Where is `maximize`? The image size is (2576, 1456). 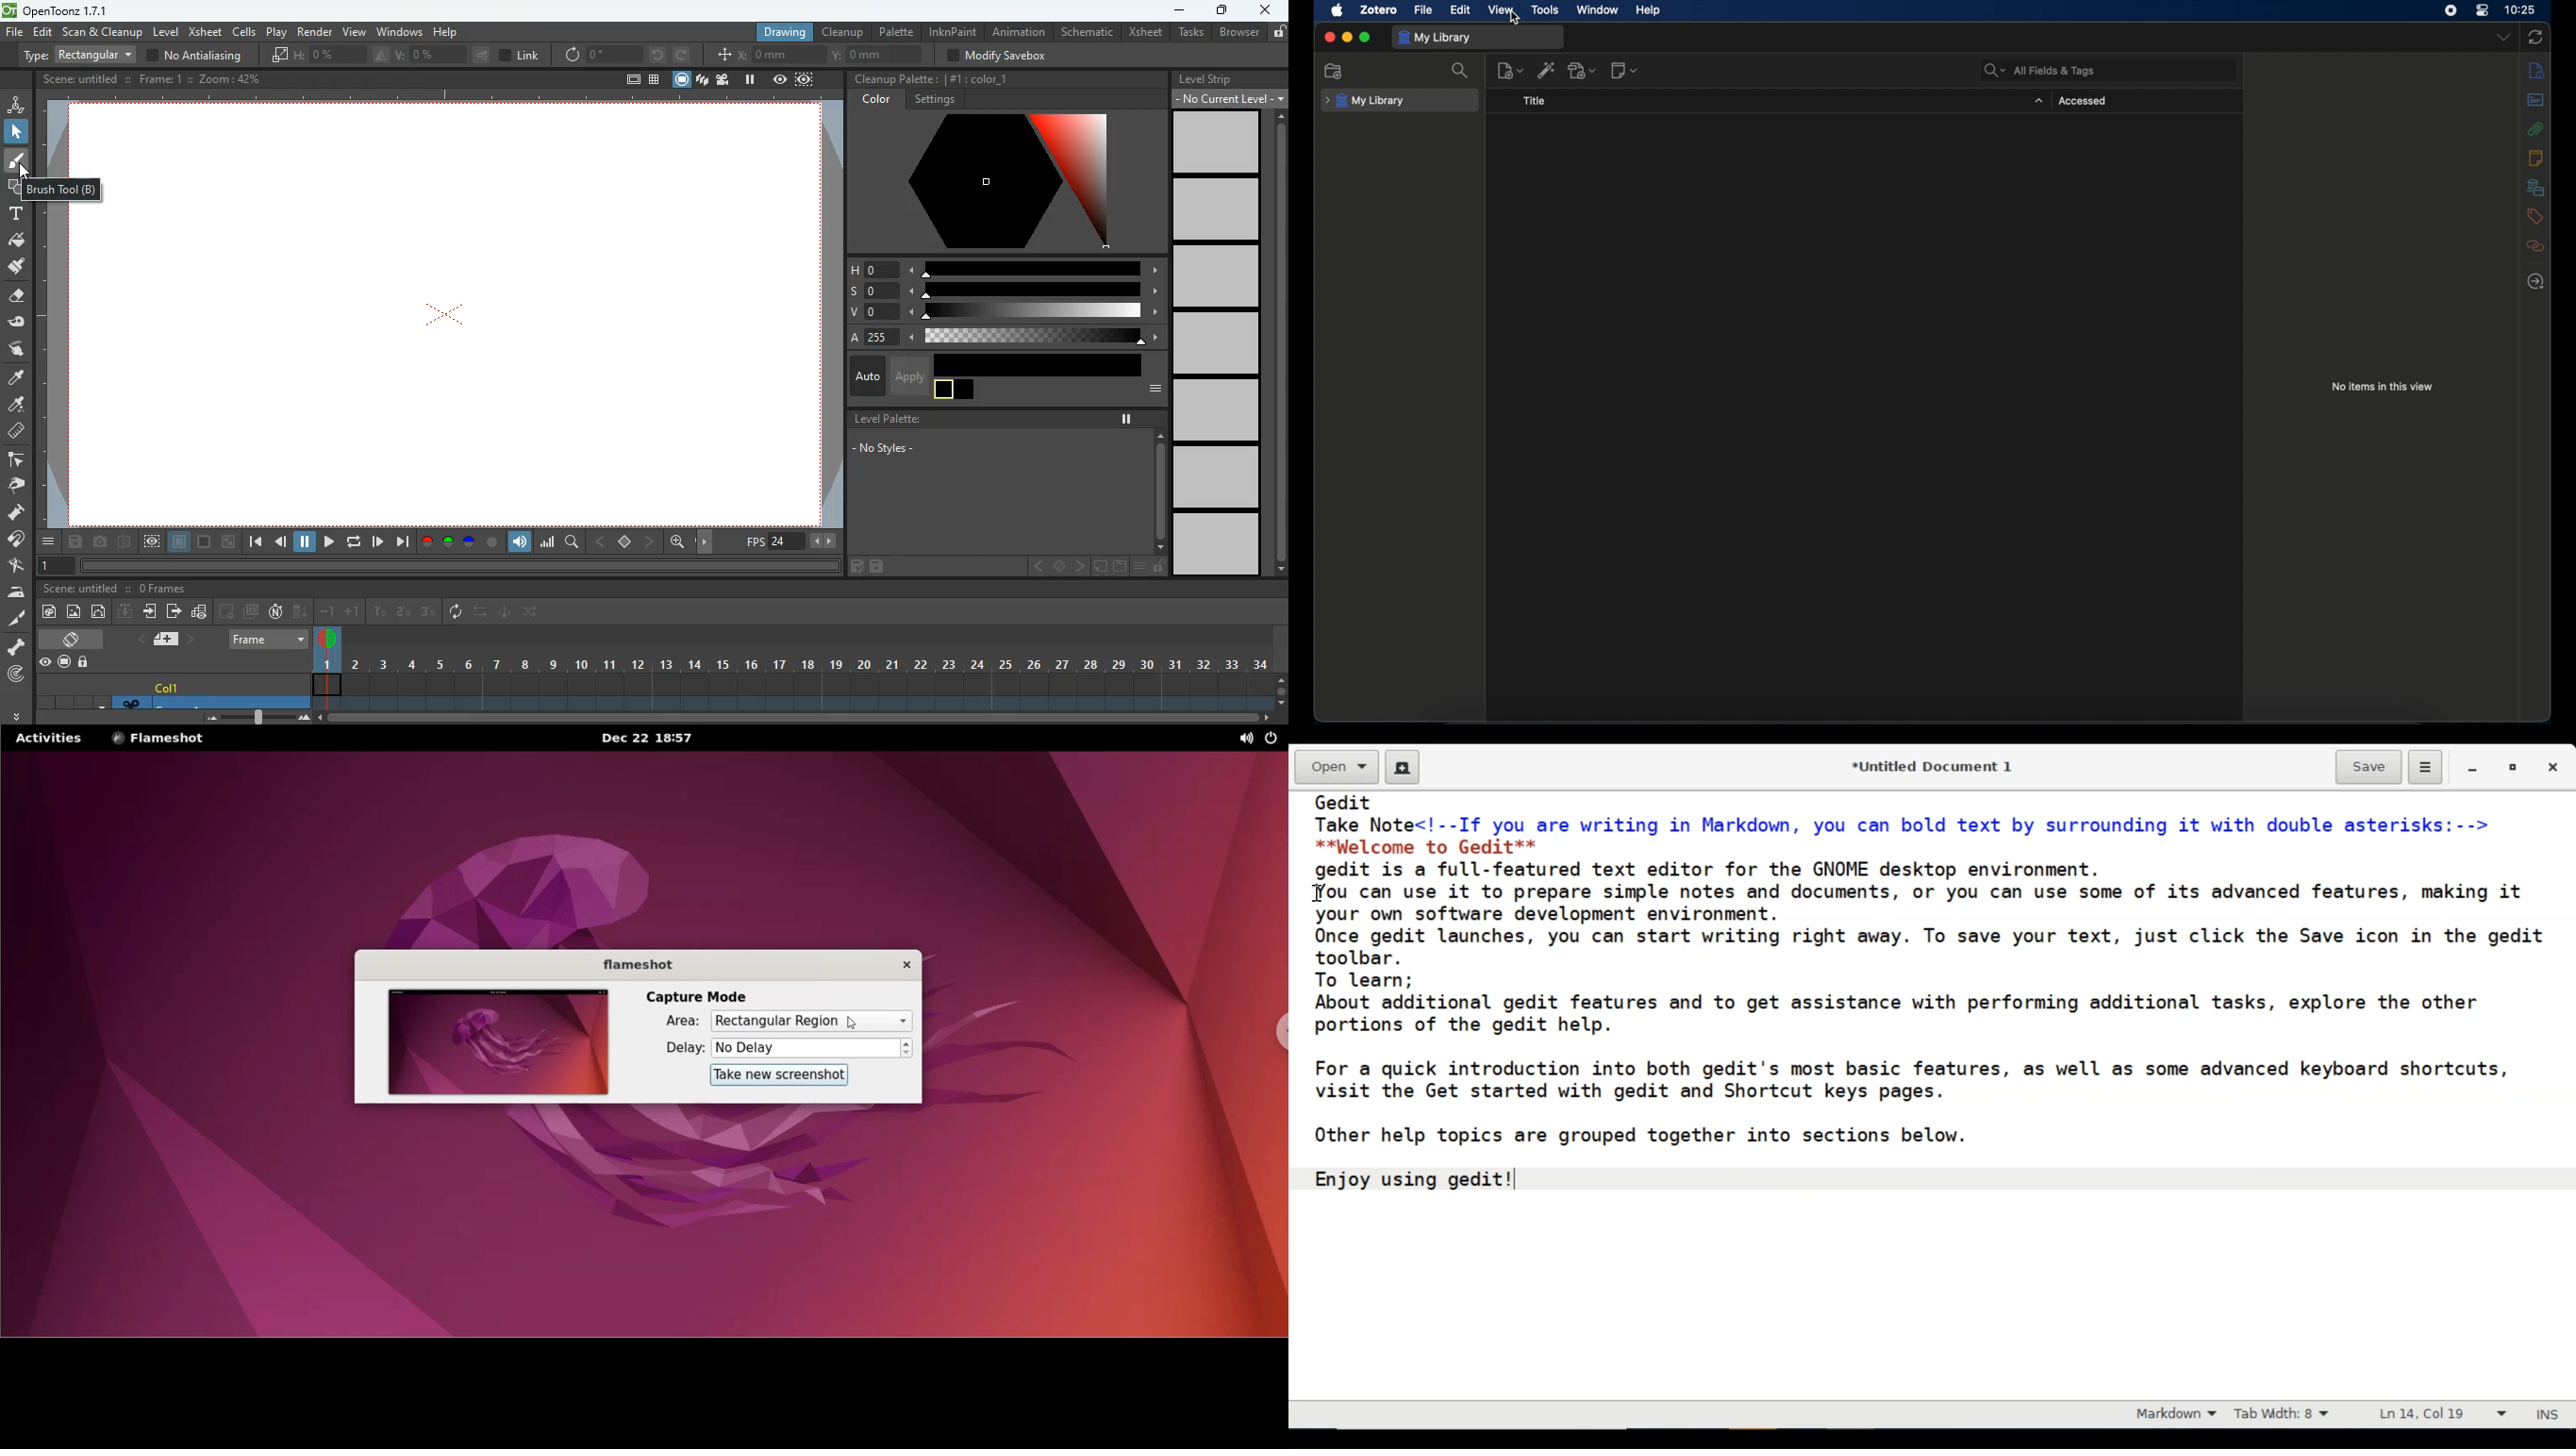
maximize is located at coordinates (1366, 38).